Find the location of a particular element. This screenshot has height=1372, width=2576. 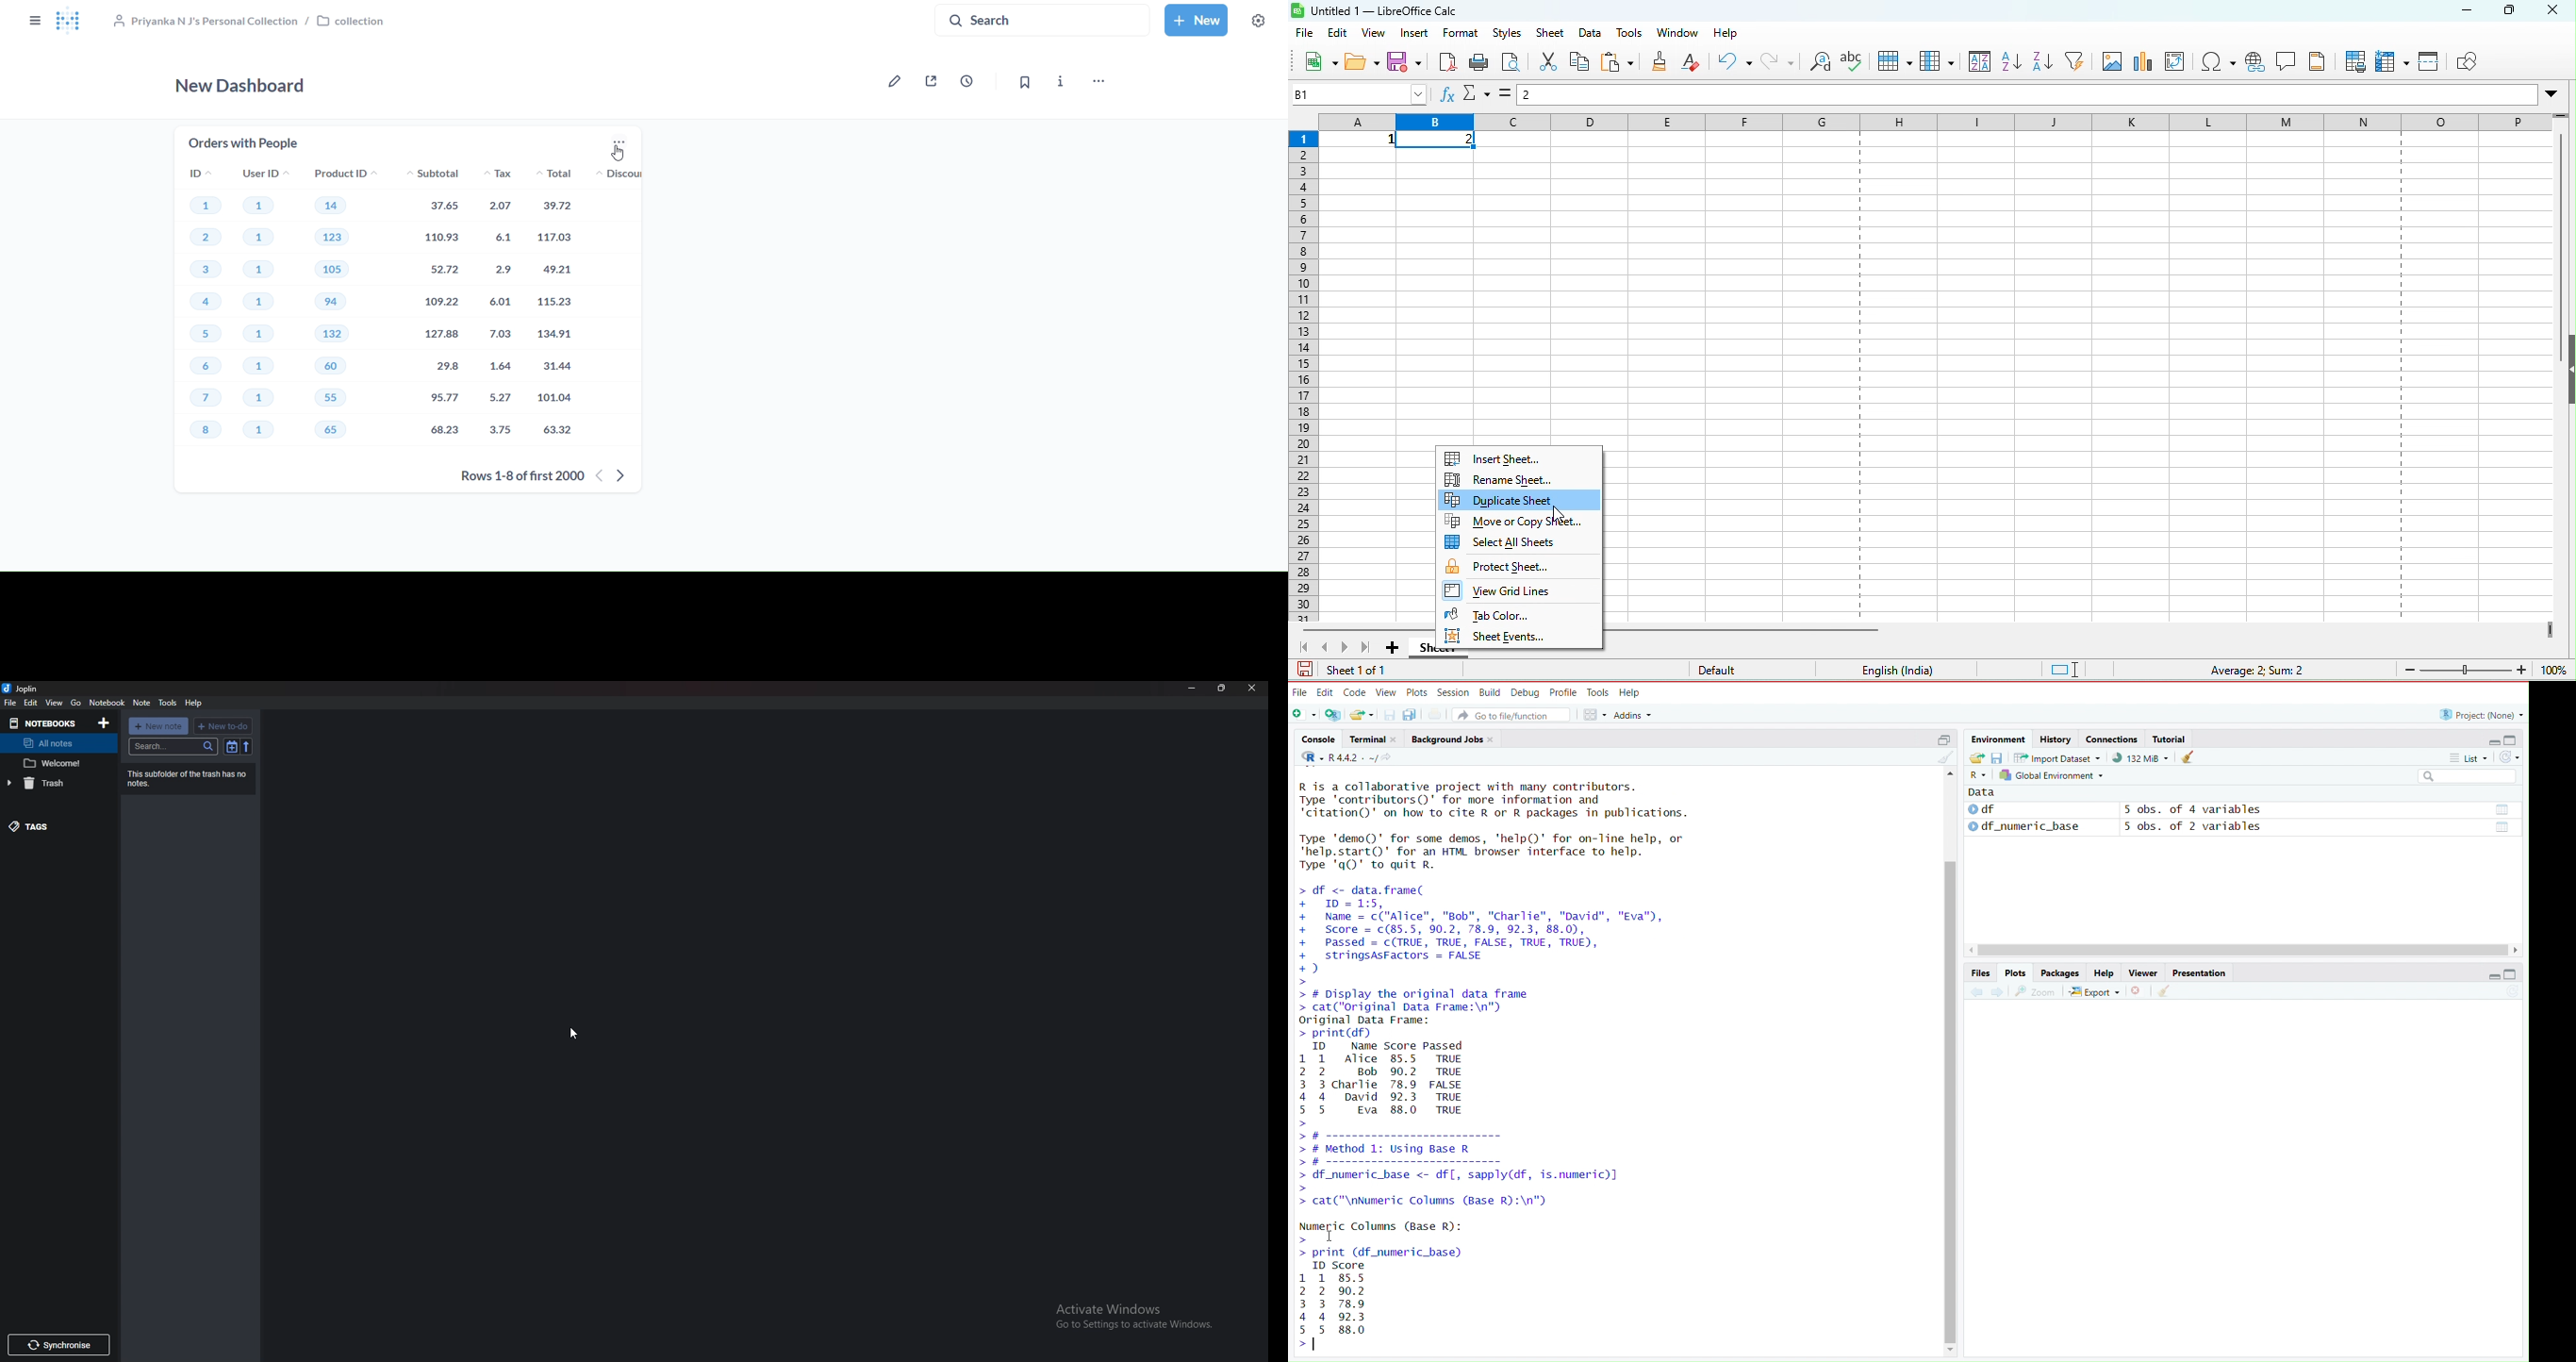

Plots is located at coordinates (2014, 974).